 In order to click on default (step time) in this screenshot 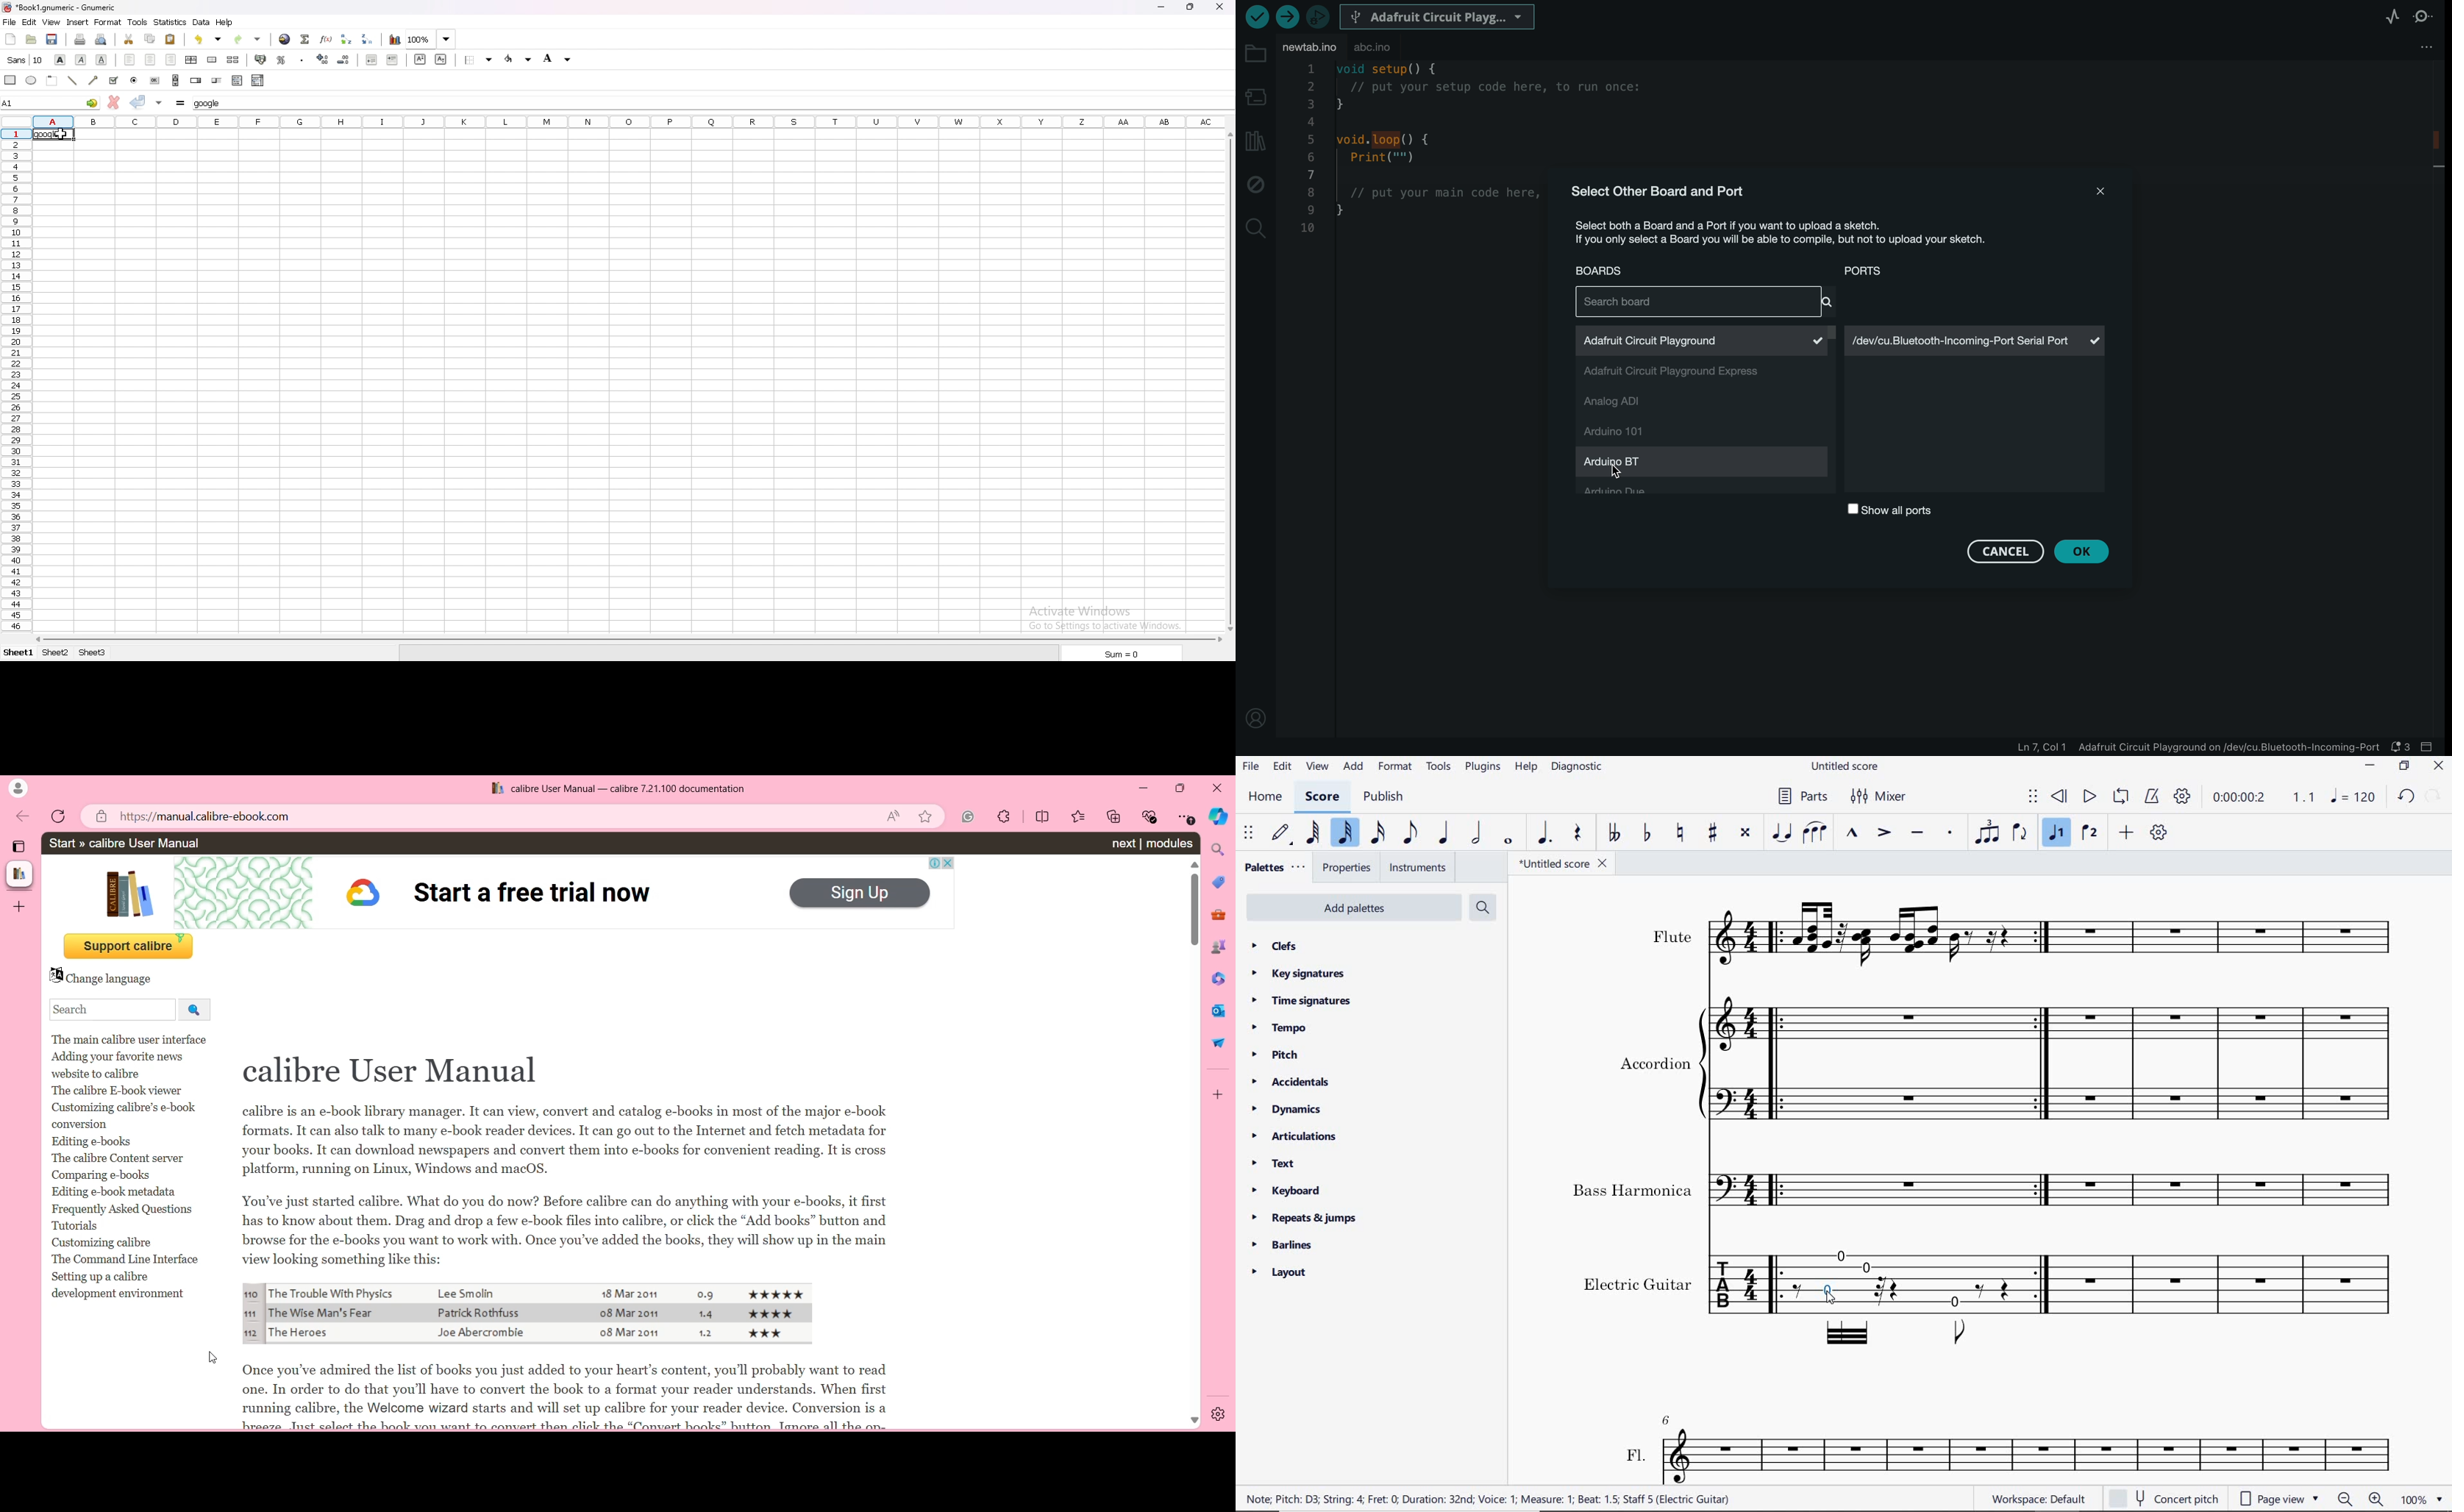, I will do `click(1280, 834)`.